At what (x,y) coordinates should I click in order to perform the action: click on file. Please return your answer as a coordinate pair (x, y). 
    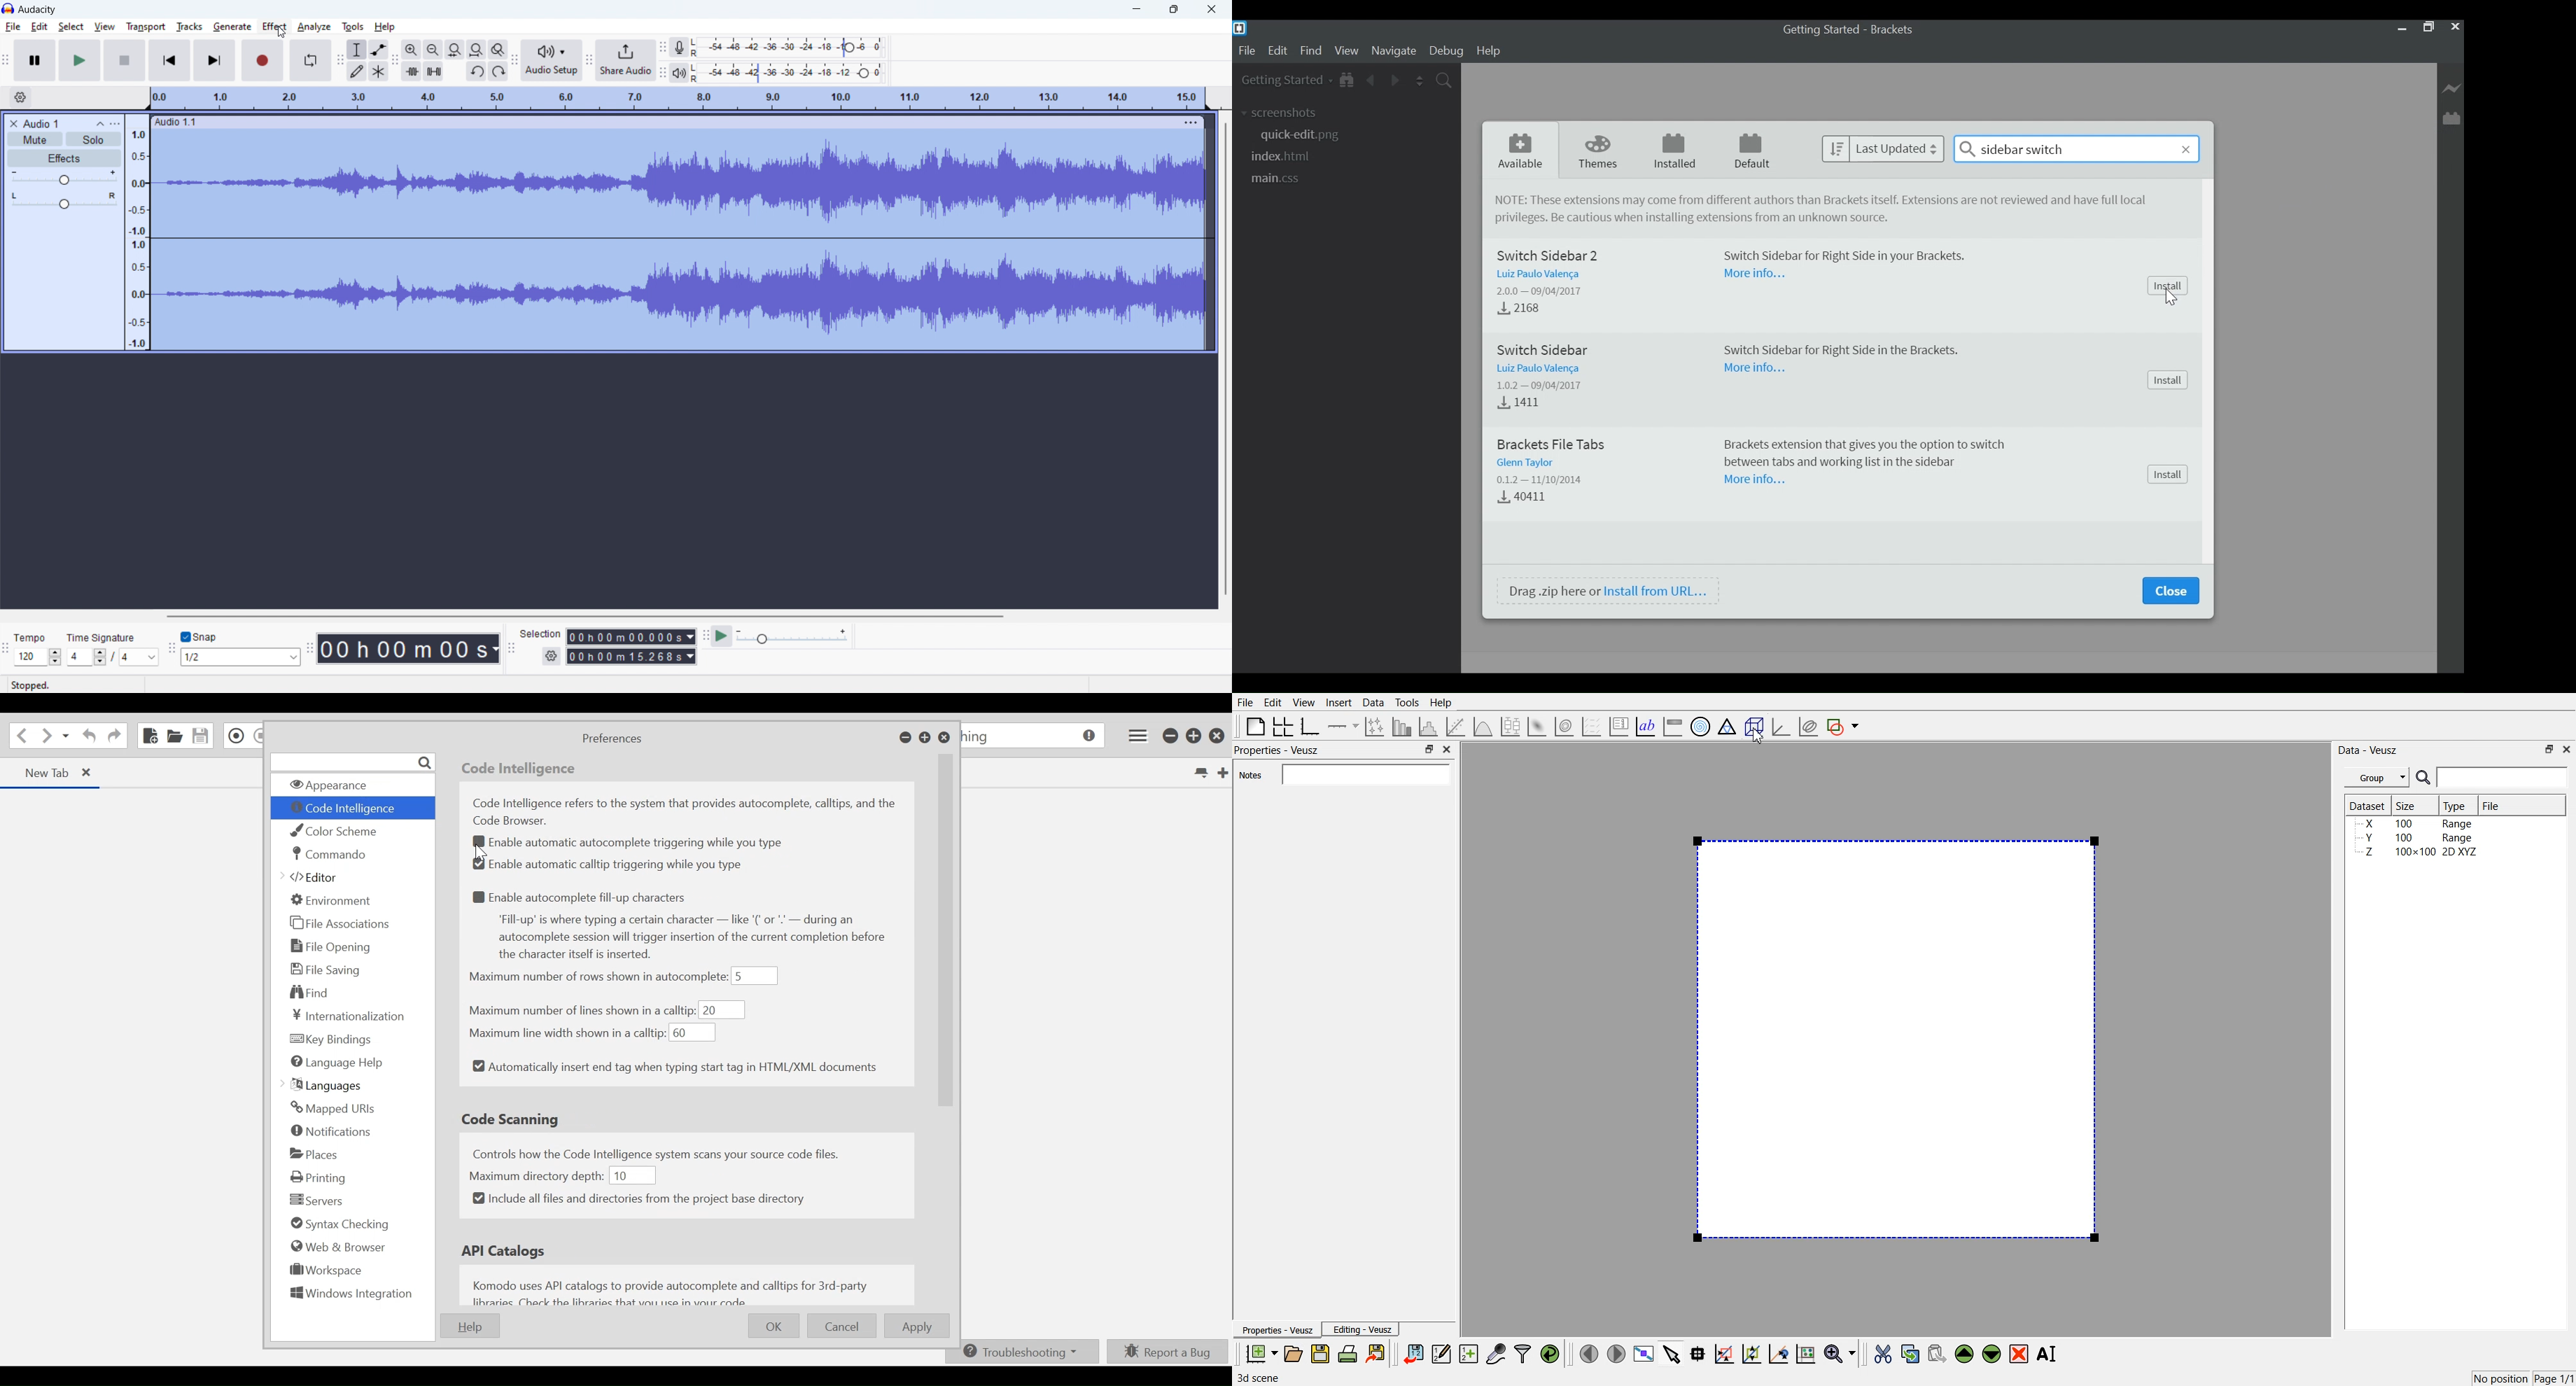
    Looking at the image, I should click on (12, 28).